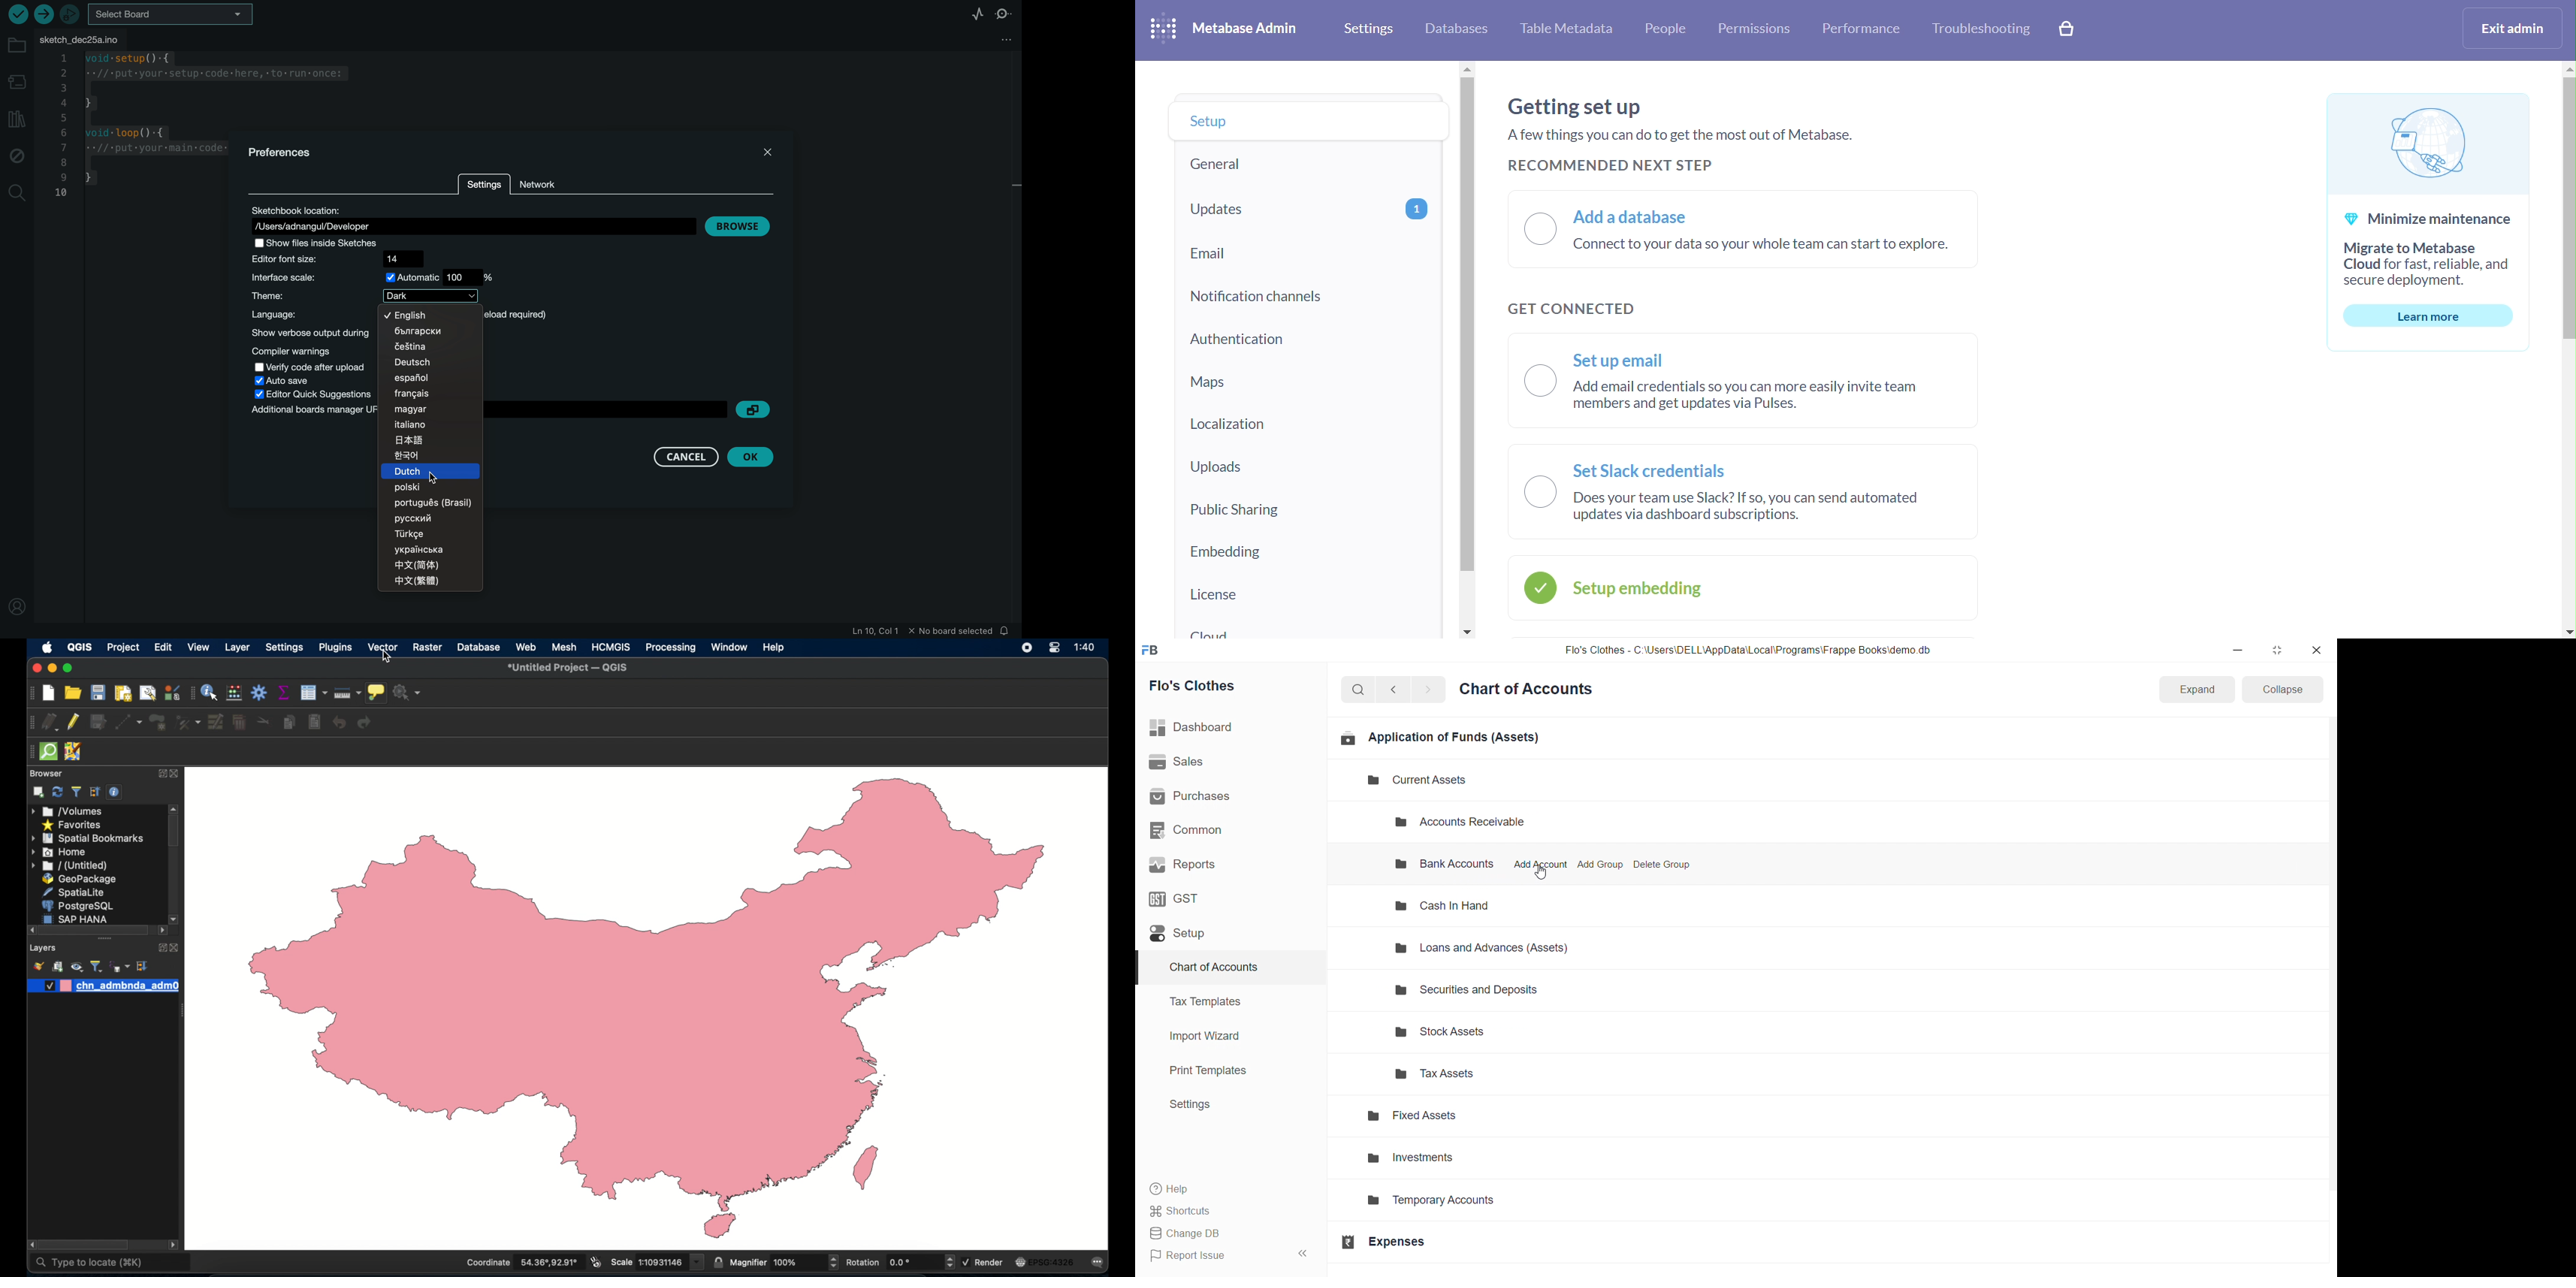 The height and width of the screenshot is (1288, 2576). What do you see at coordinates (1541, 871) in the screenshot?
I see `cursor` at bounding box center [1541, 871].